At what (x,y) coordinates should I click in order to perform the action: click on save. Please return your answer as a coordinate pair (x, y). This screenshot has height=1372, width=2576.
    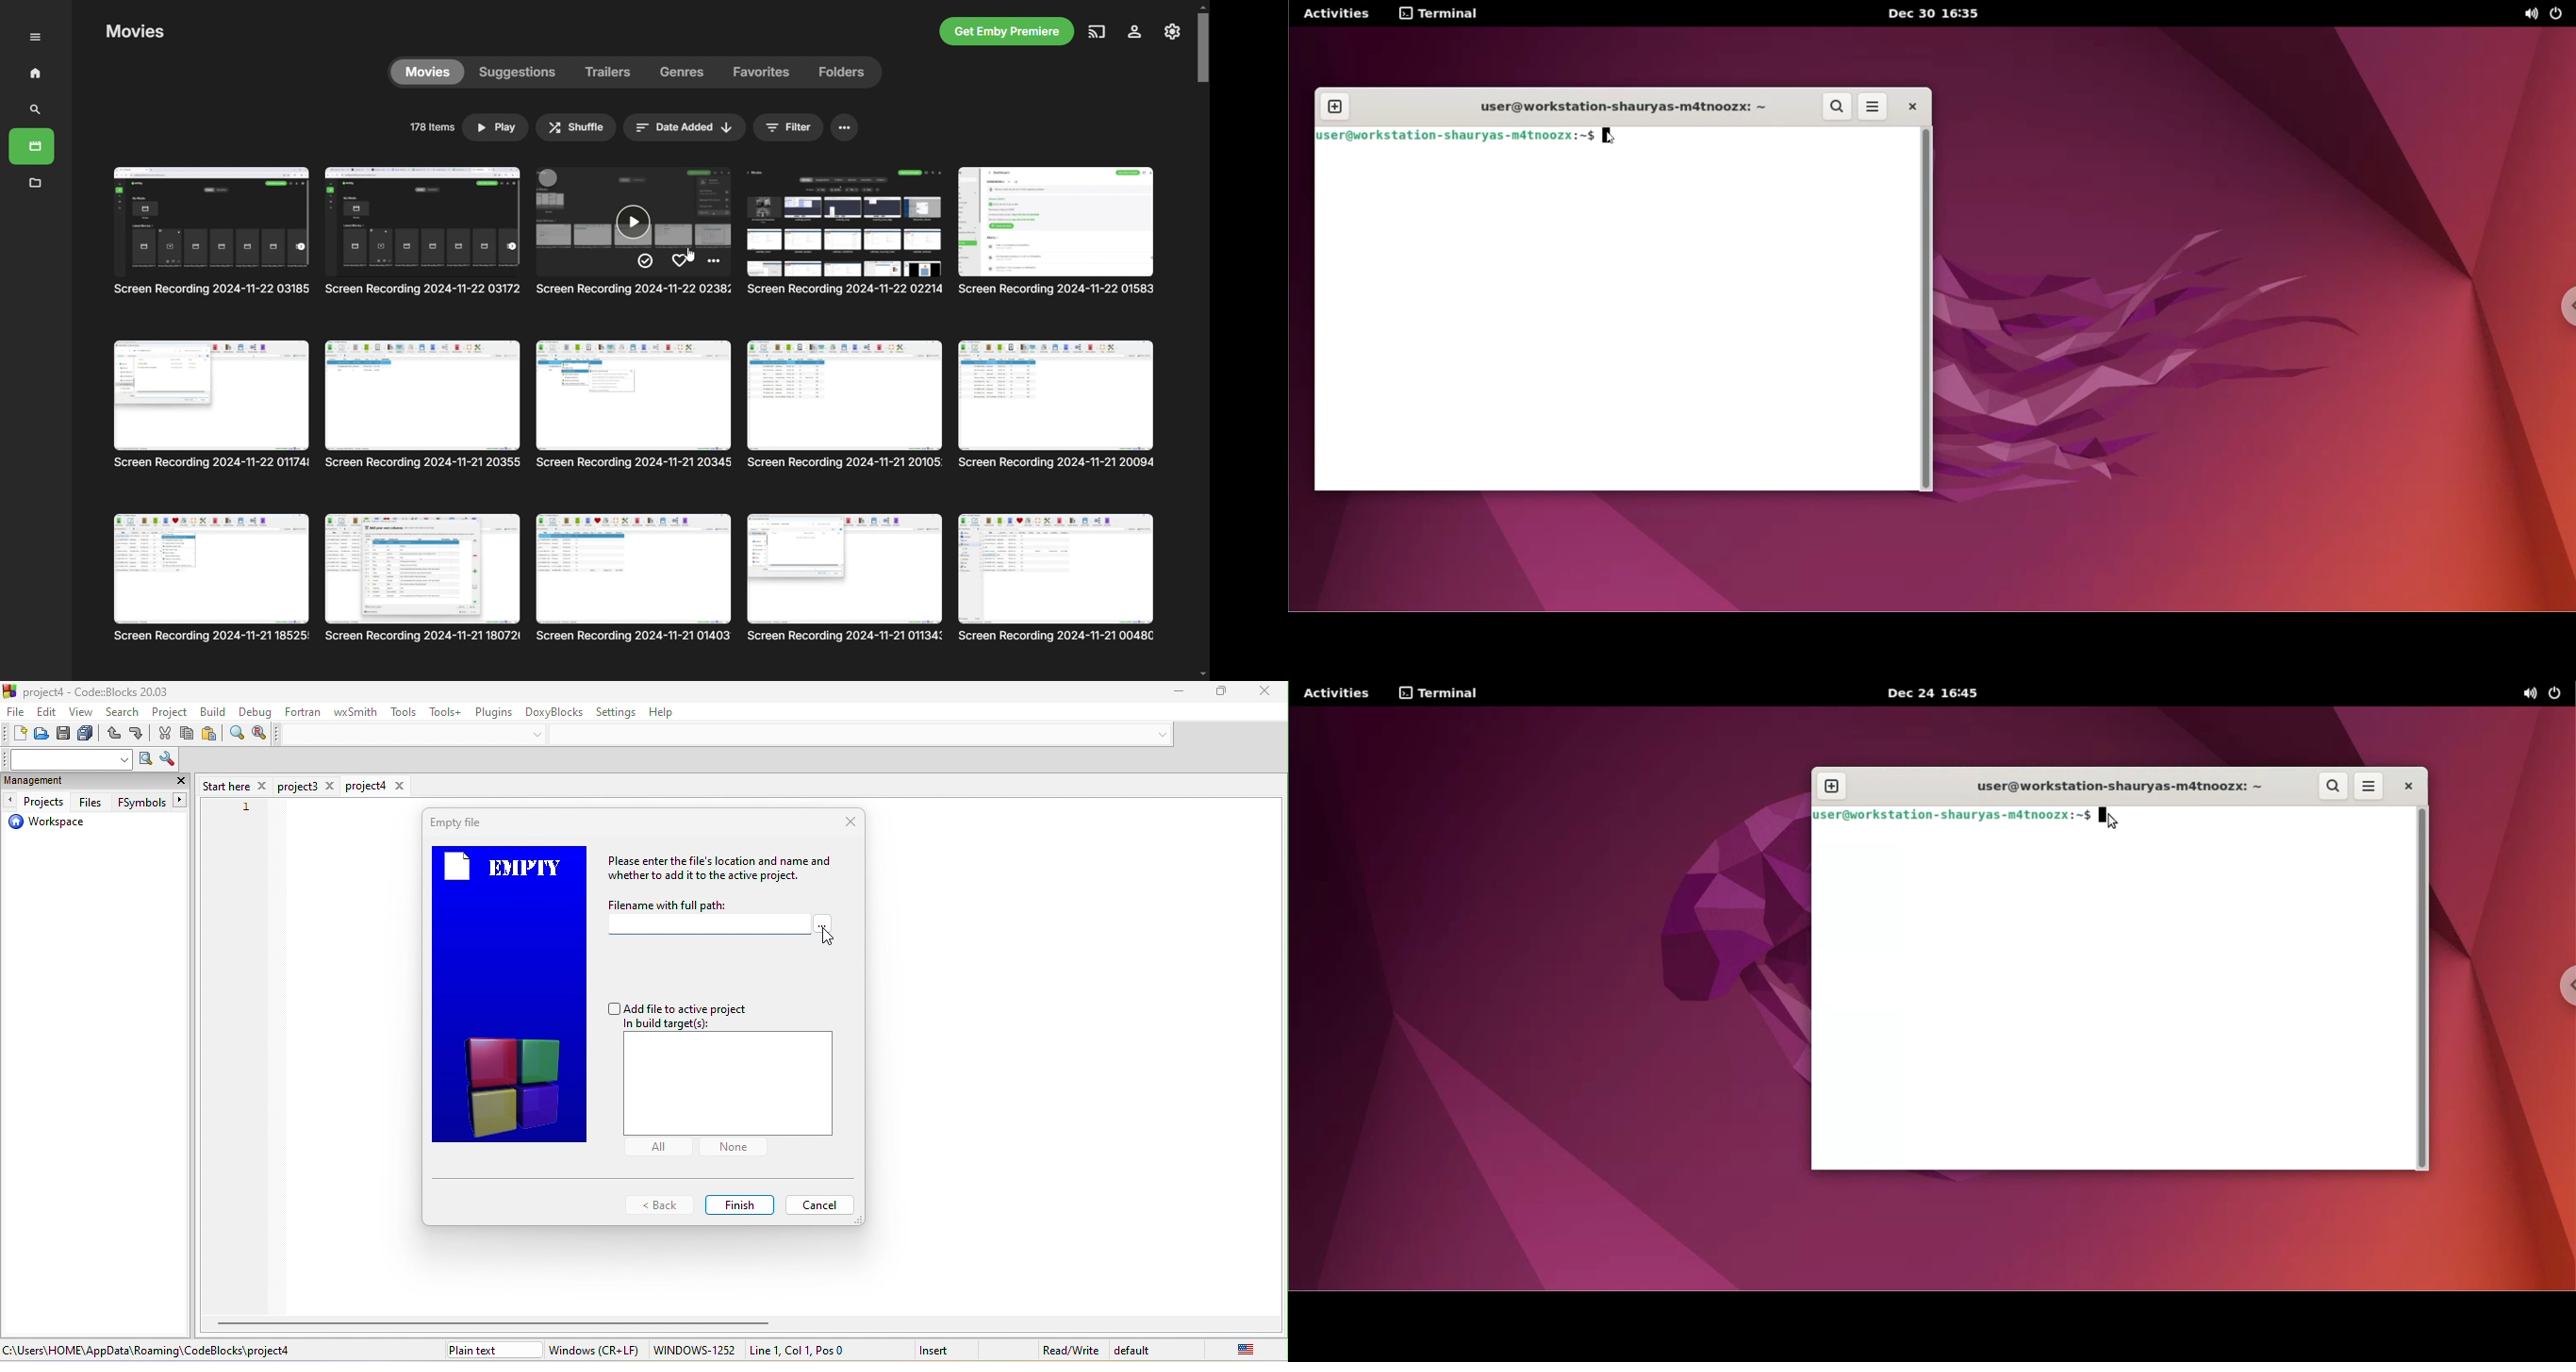
    Looking at the image, I should click on (66, 736).